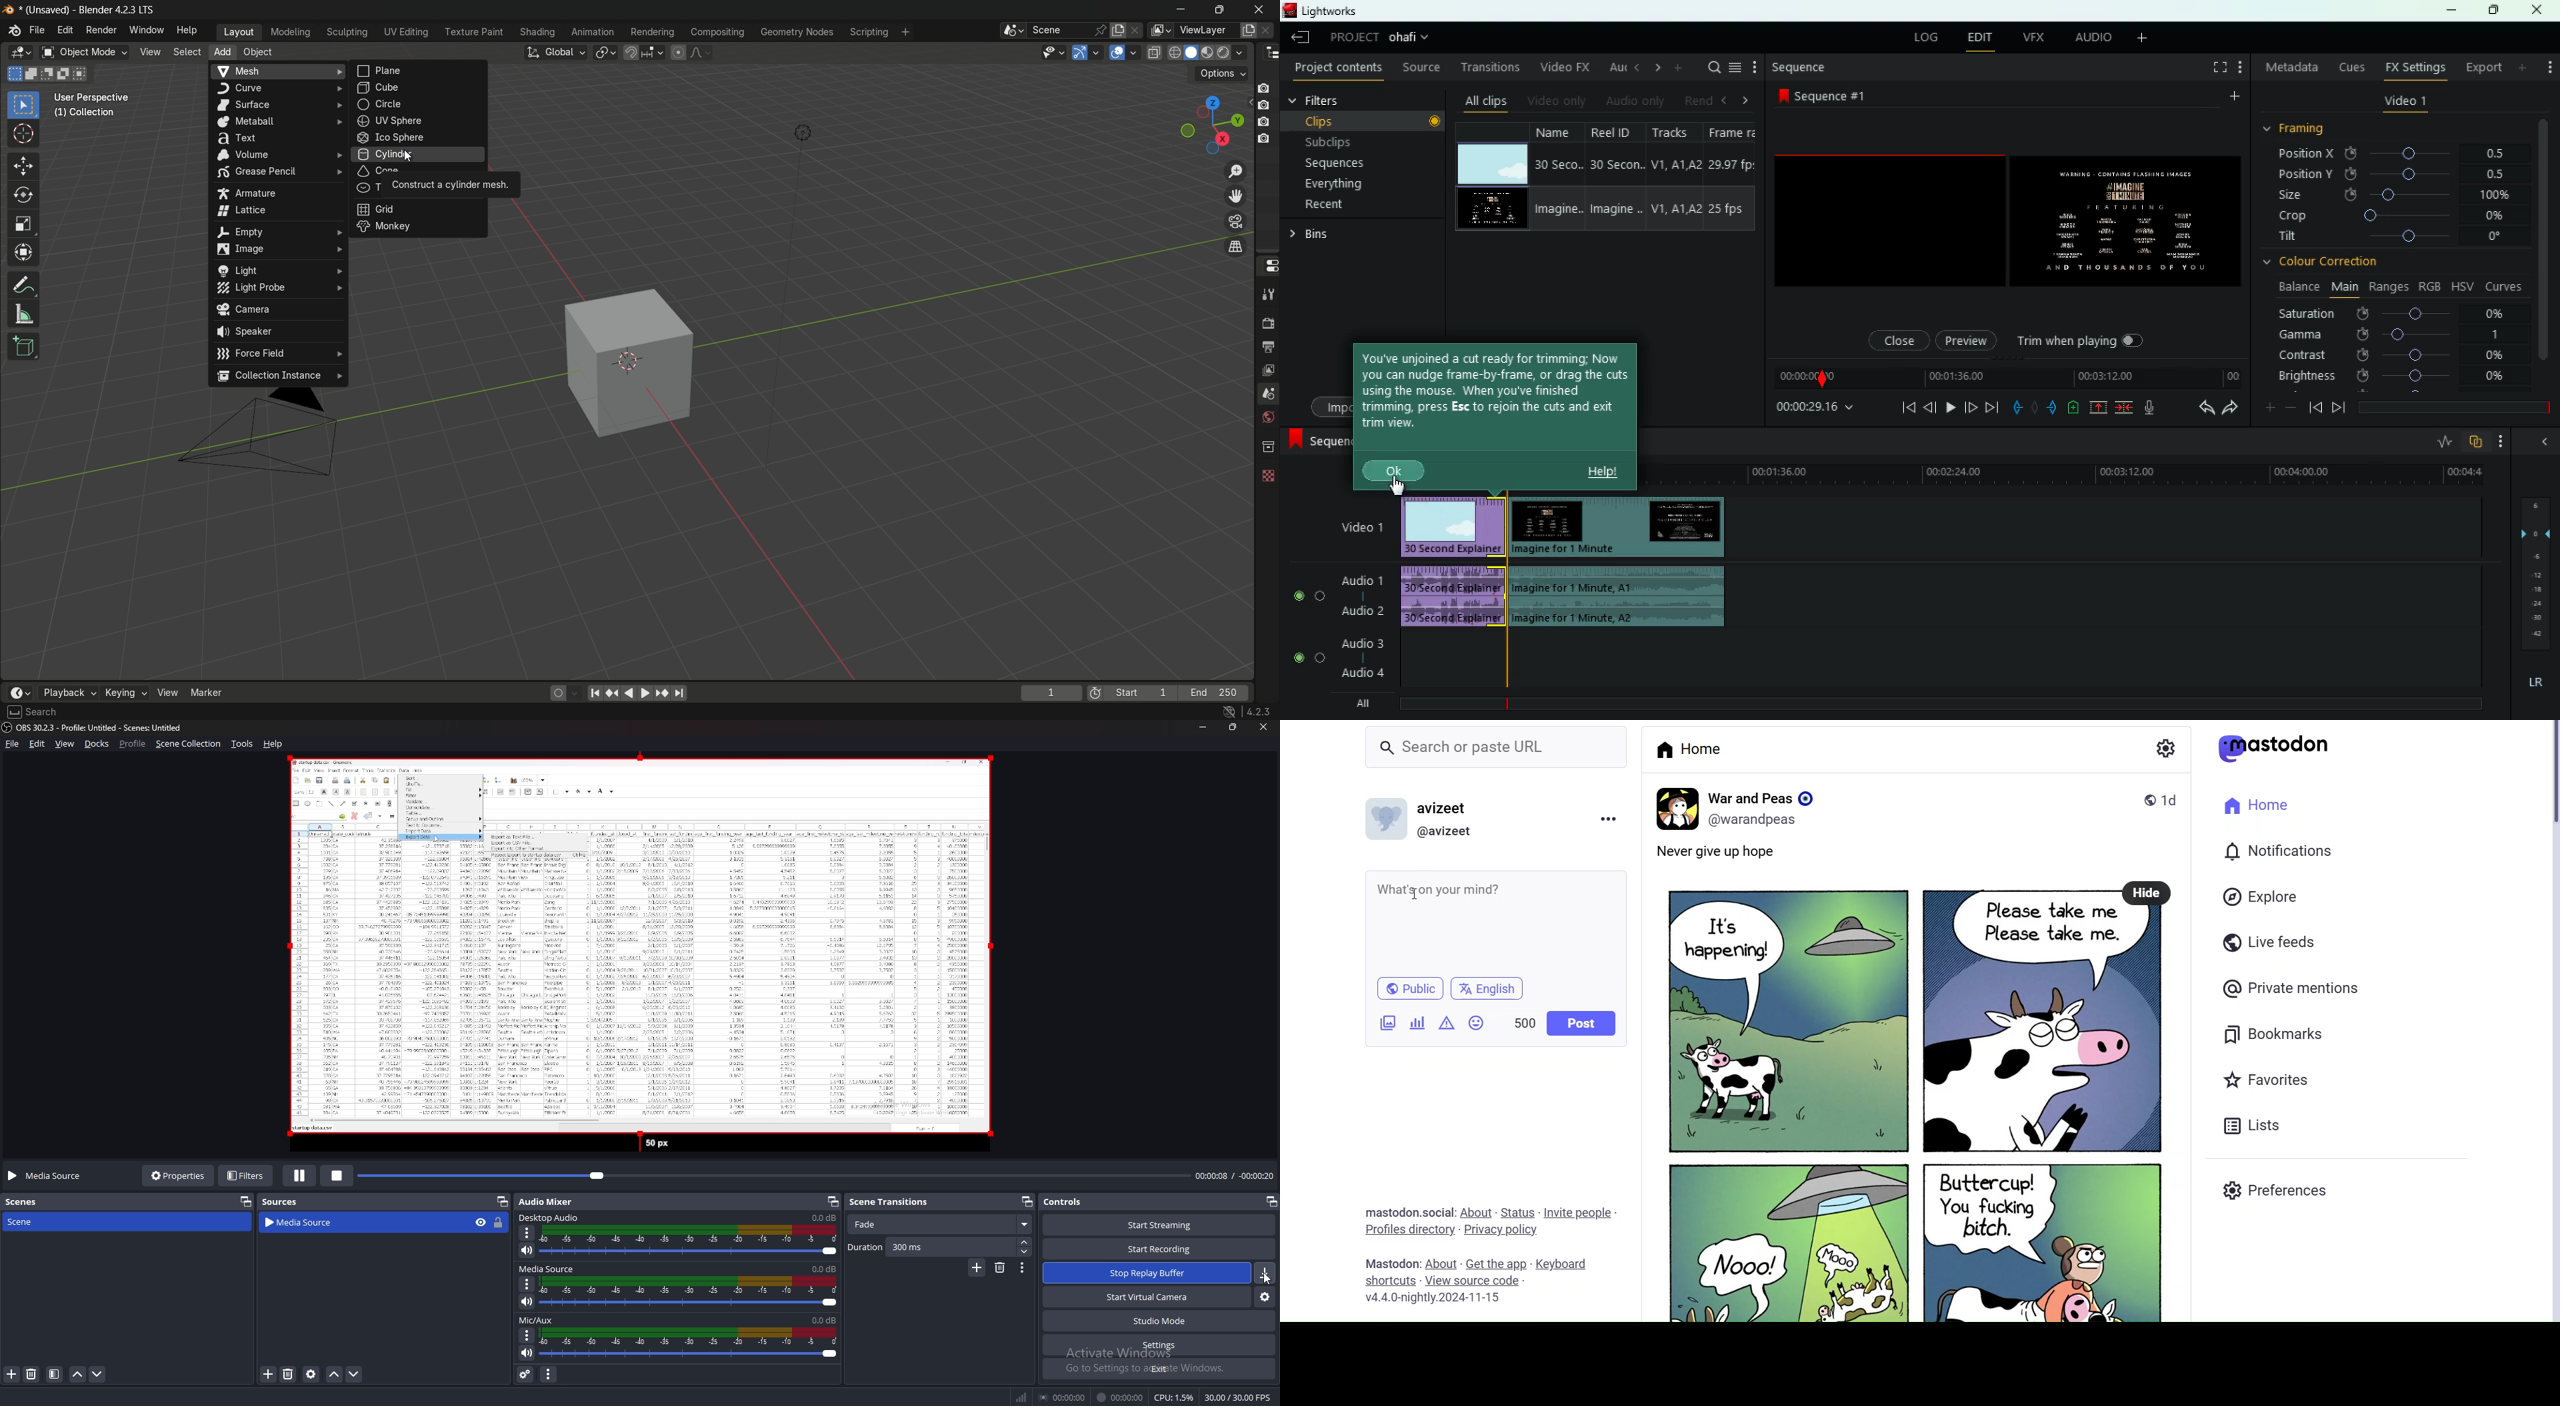 The height and width of the screenshot is (1428, 2576). What do you see at coordinates (1235, 171) in the screenshot?
I see `zoom in/out` at bounding box center [1235, 171].